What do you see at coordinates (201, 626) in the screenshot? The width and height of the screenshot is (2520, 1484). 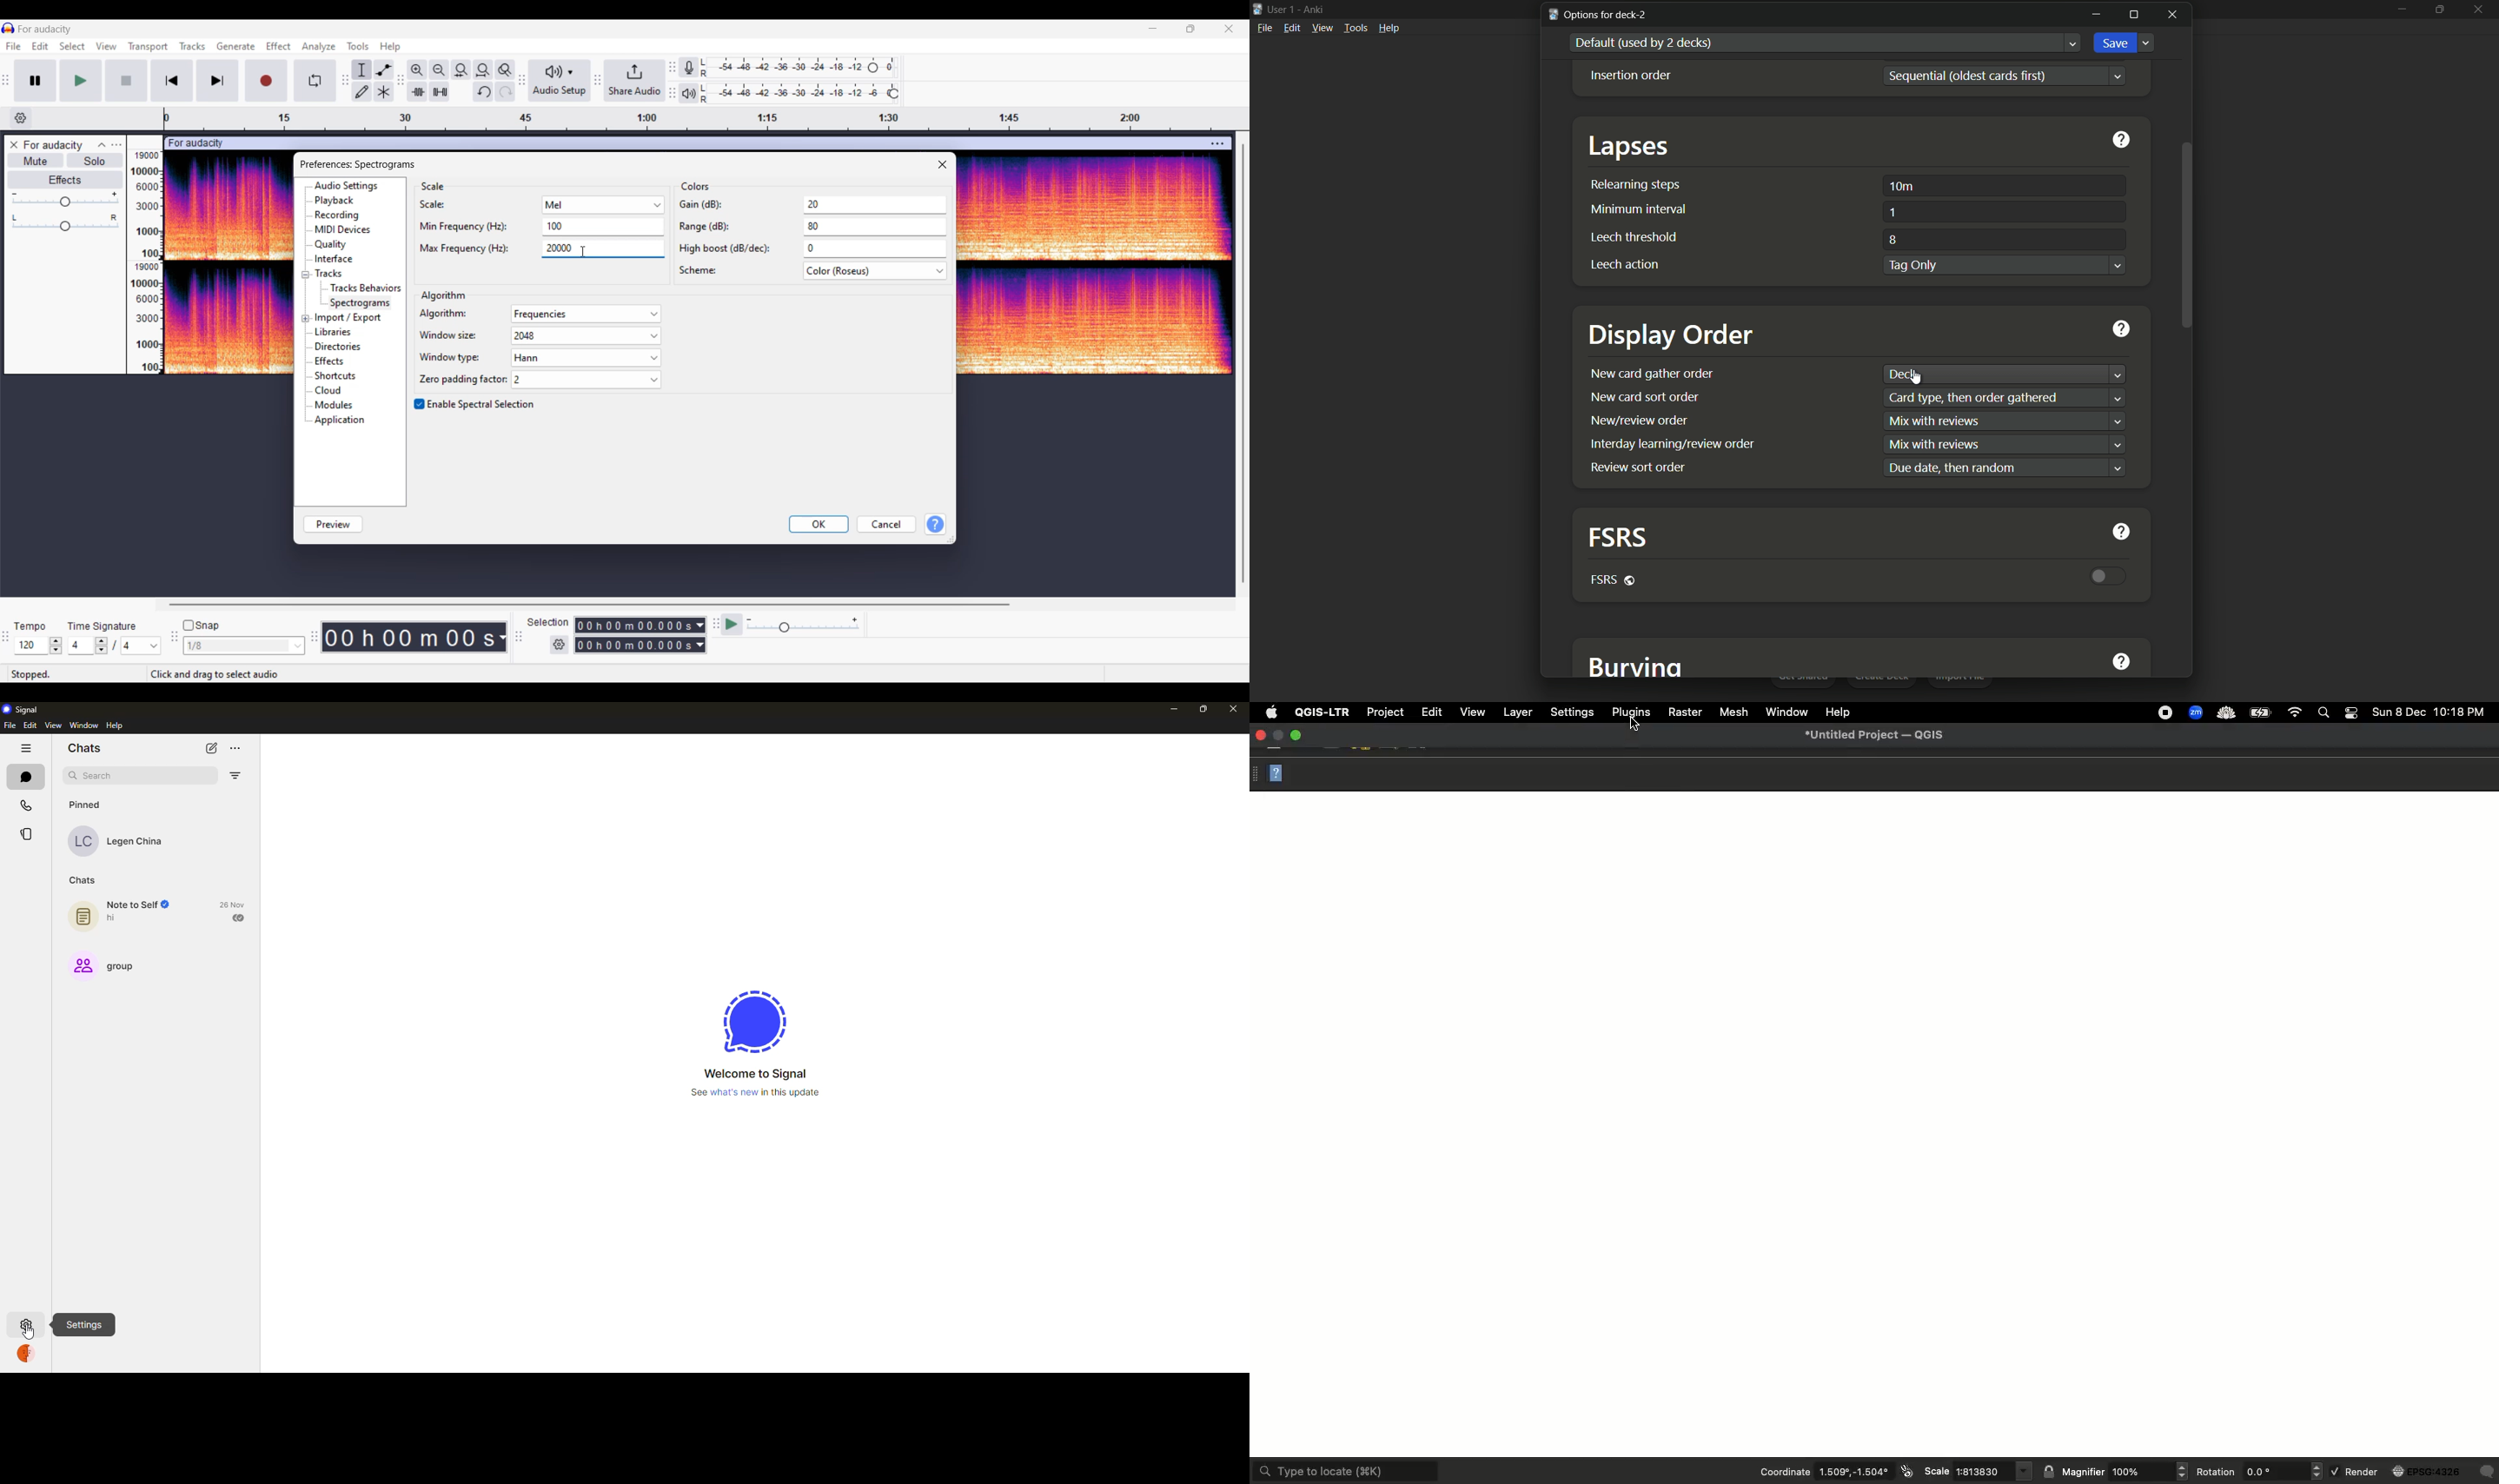 I see `Snap toggle` at bounding box center [201, 626].